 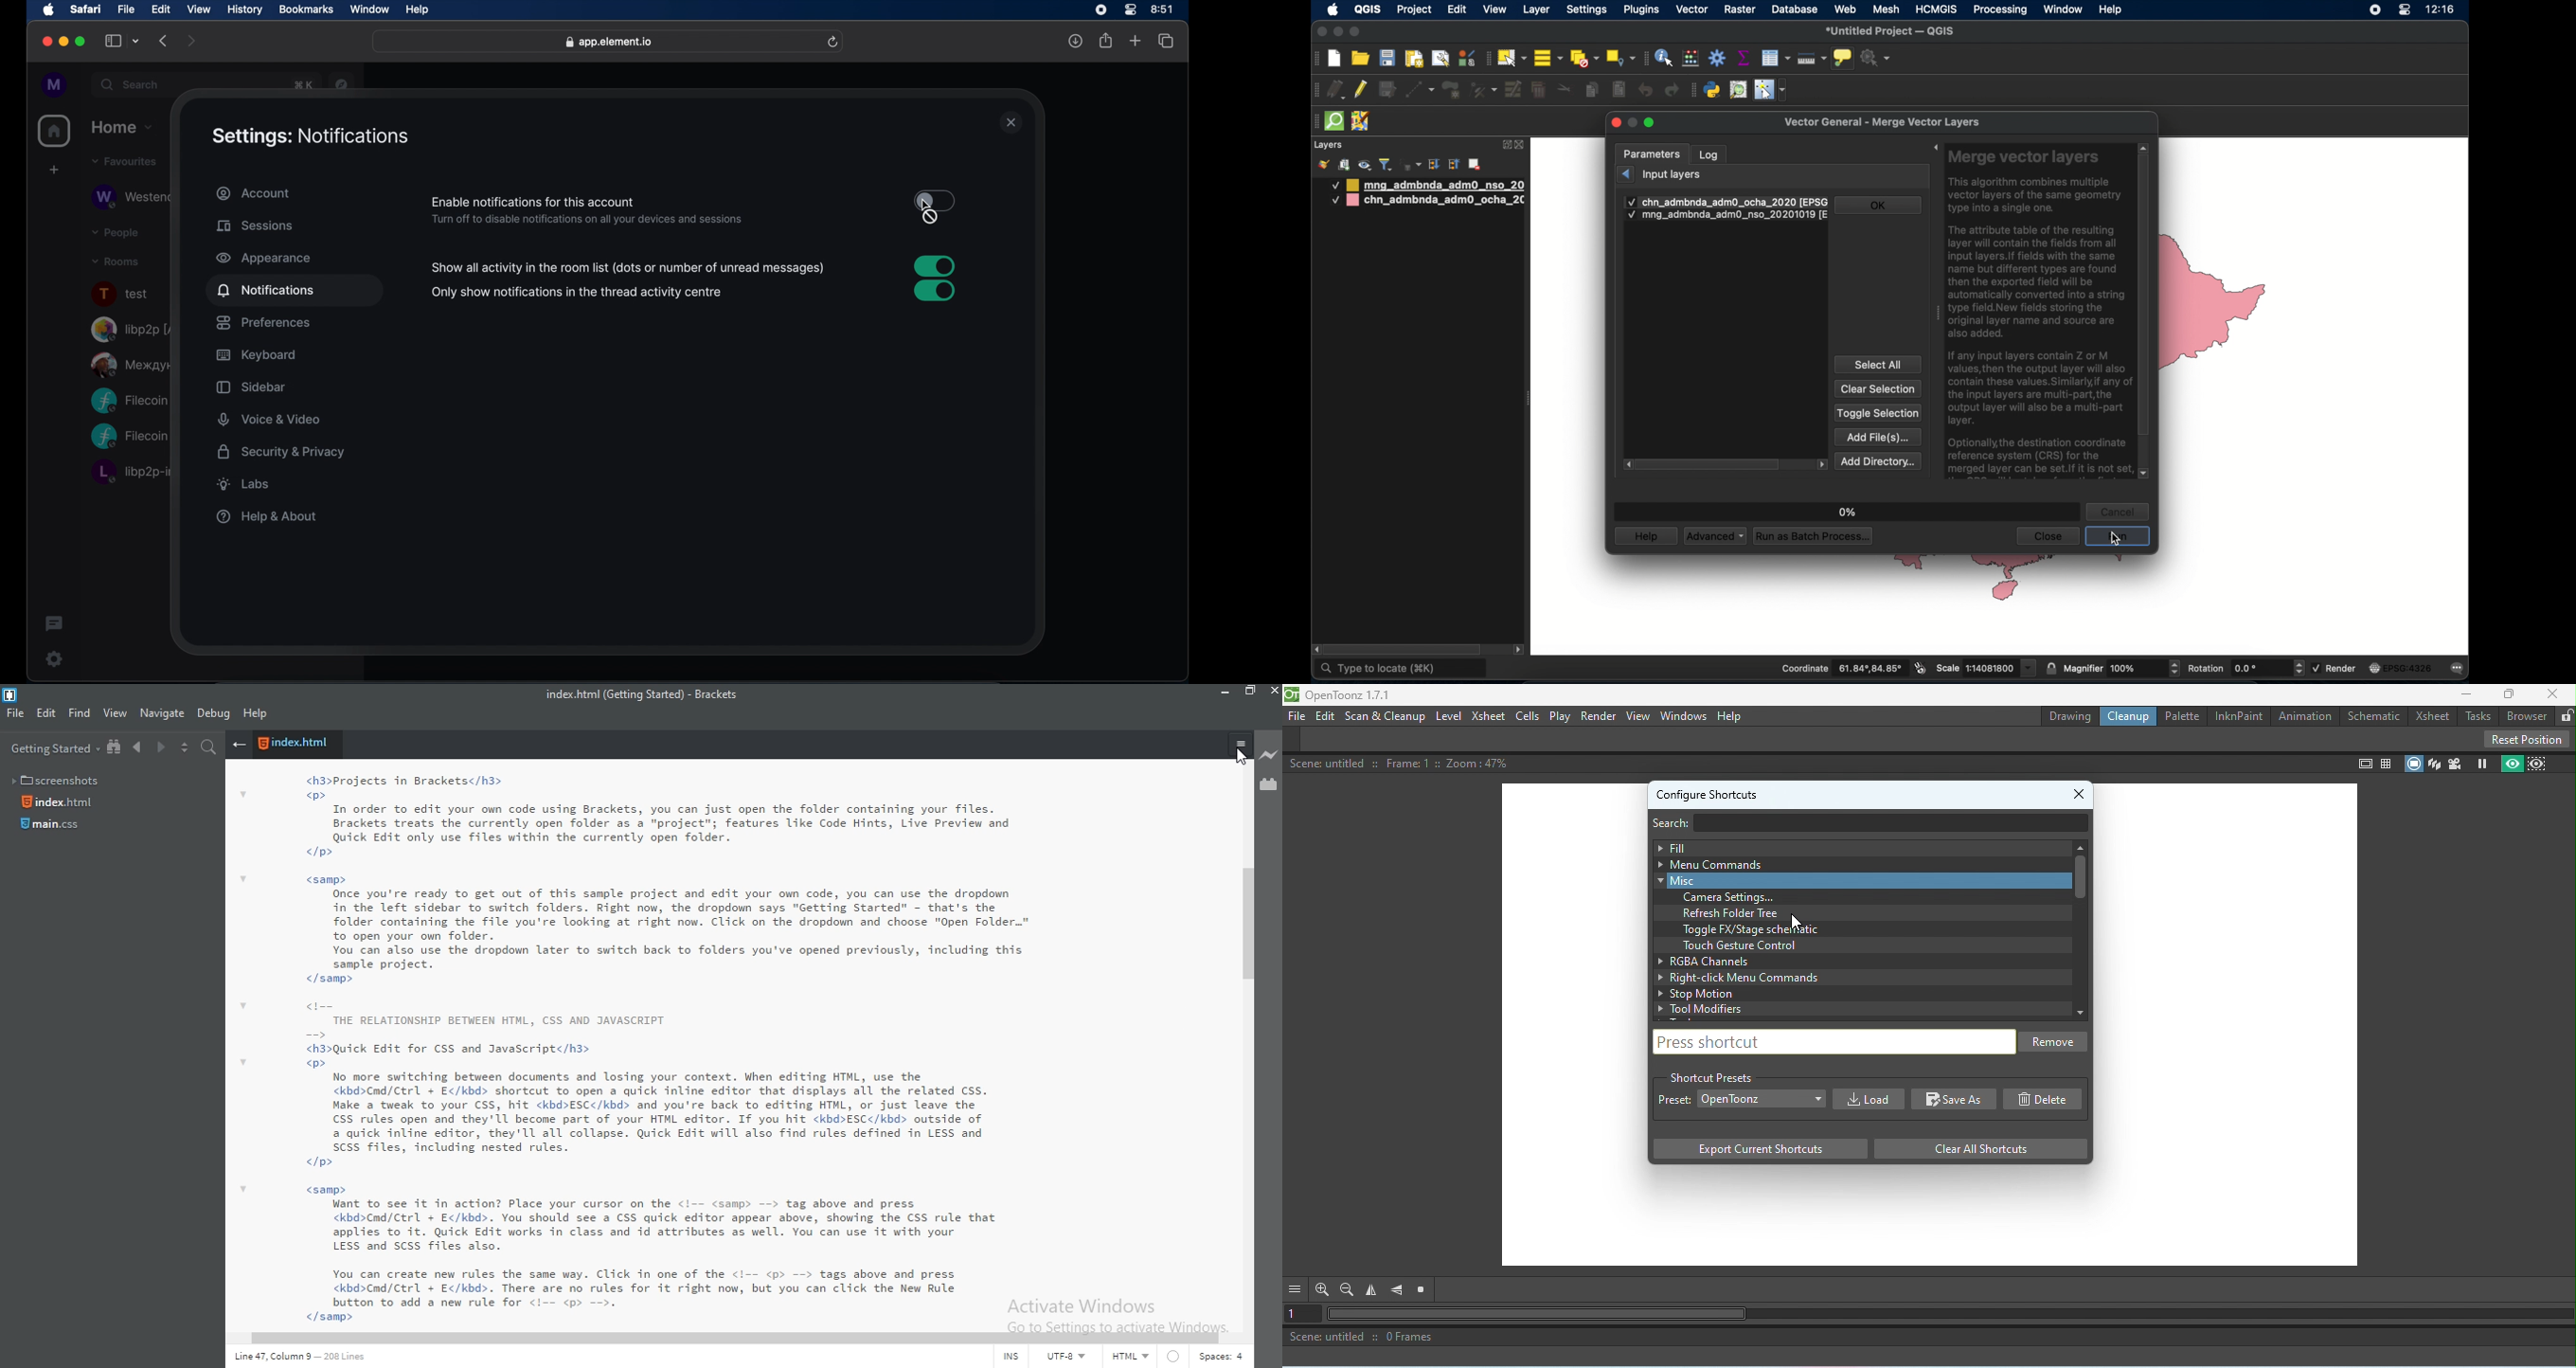 What do you see at coordinates (2336, 667) in the screenshot?
I see `render` at bounding box center [2336, 667].